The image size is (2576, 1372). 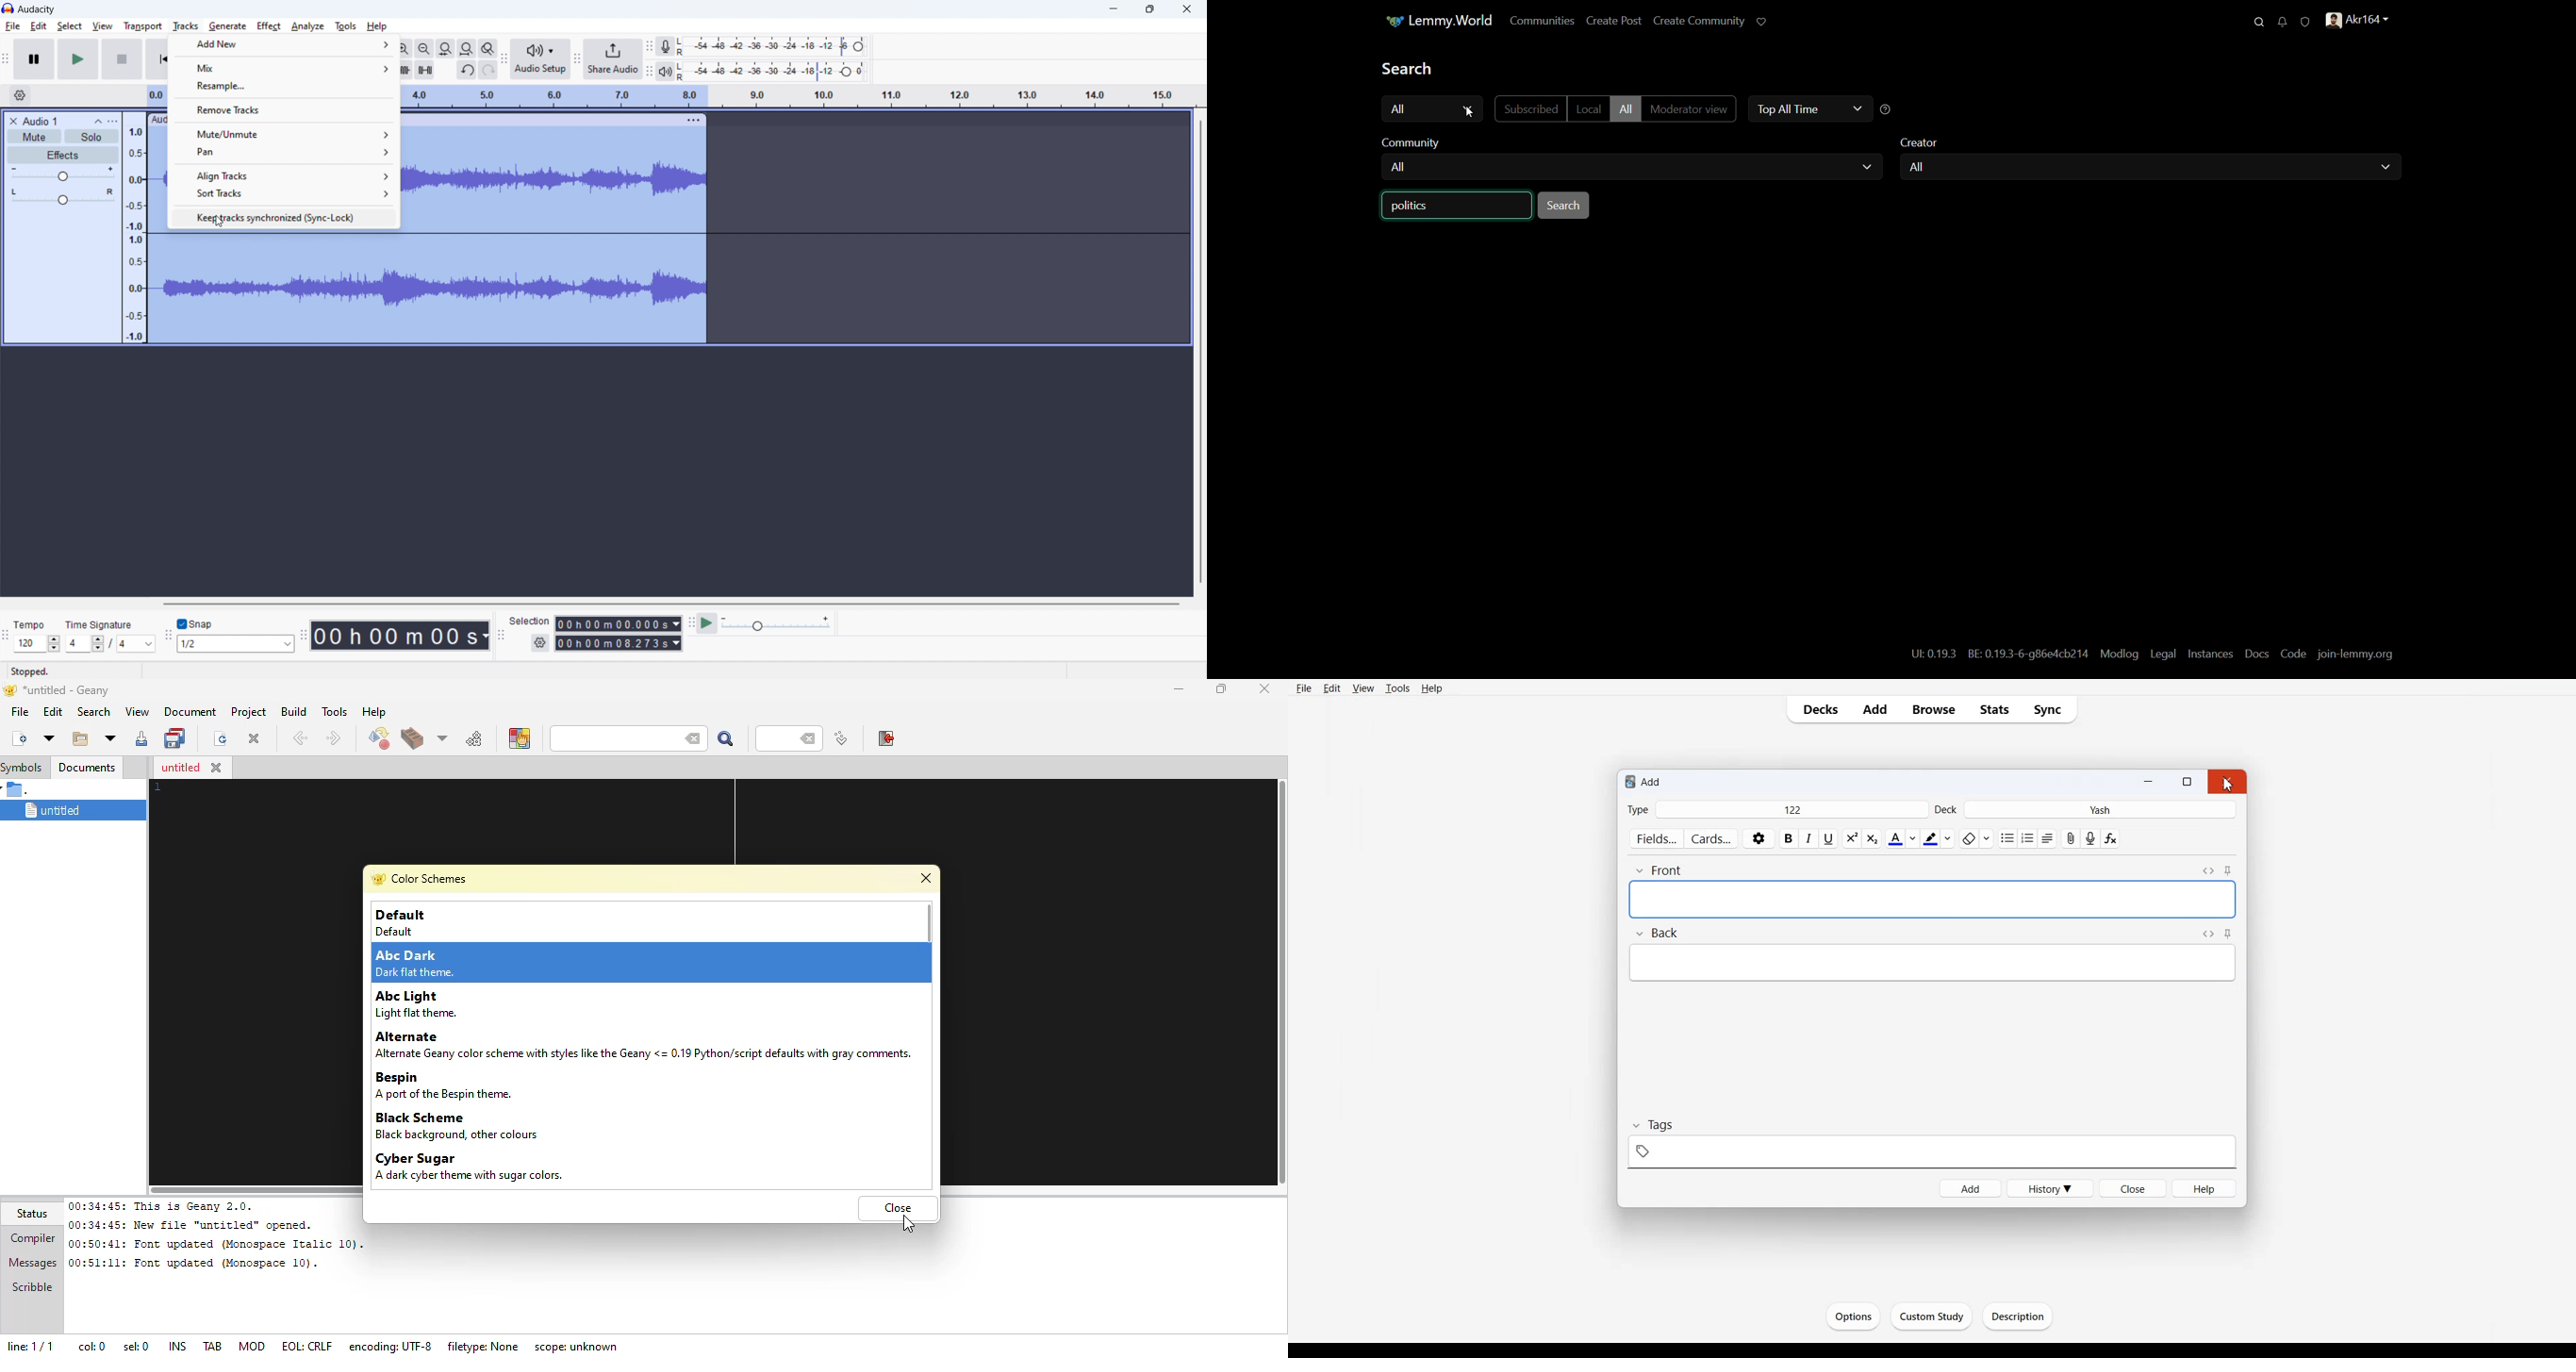 I want to click on time toolbar, so click(x=302, y=636).